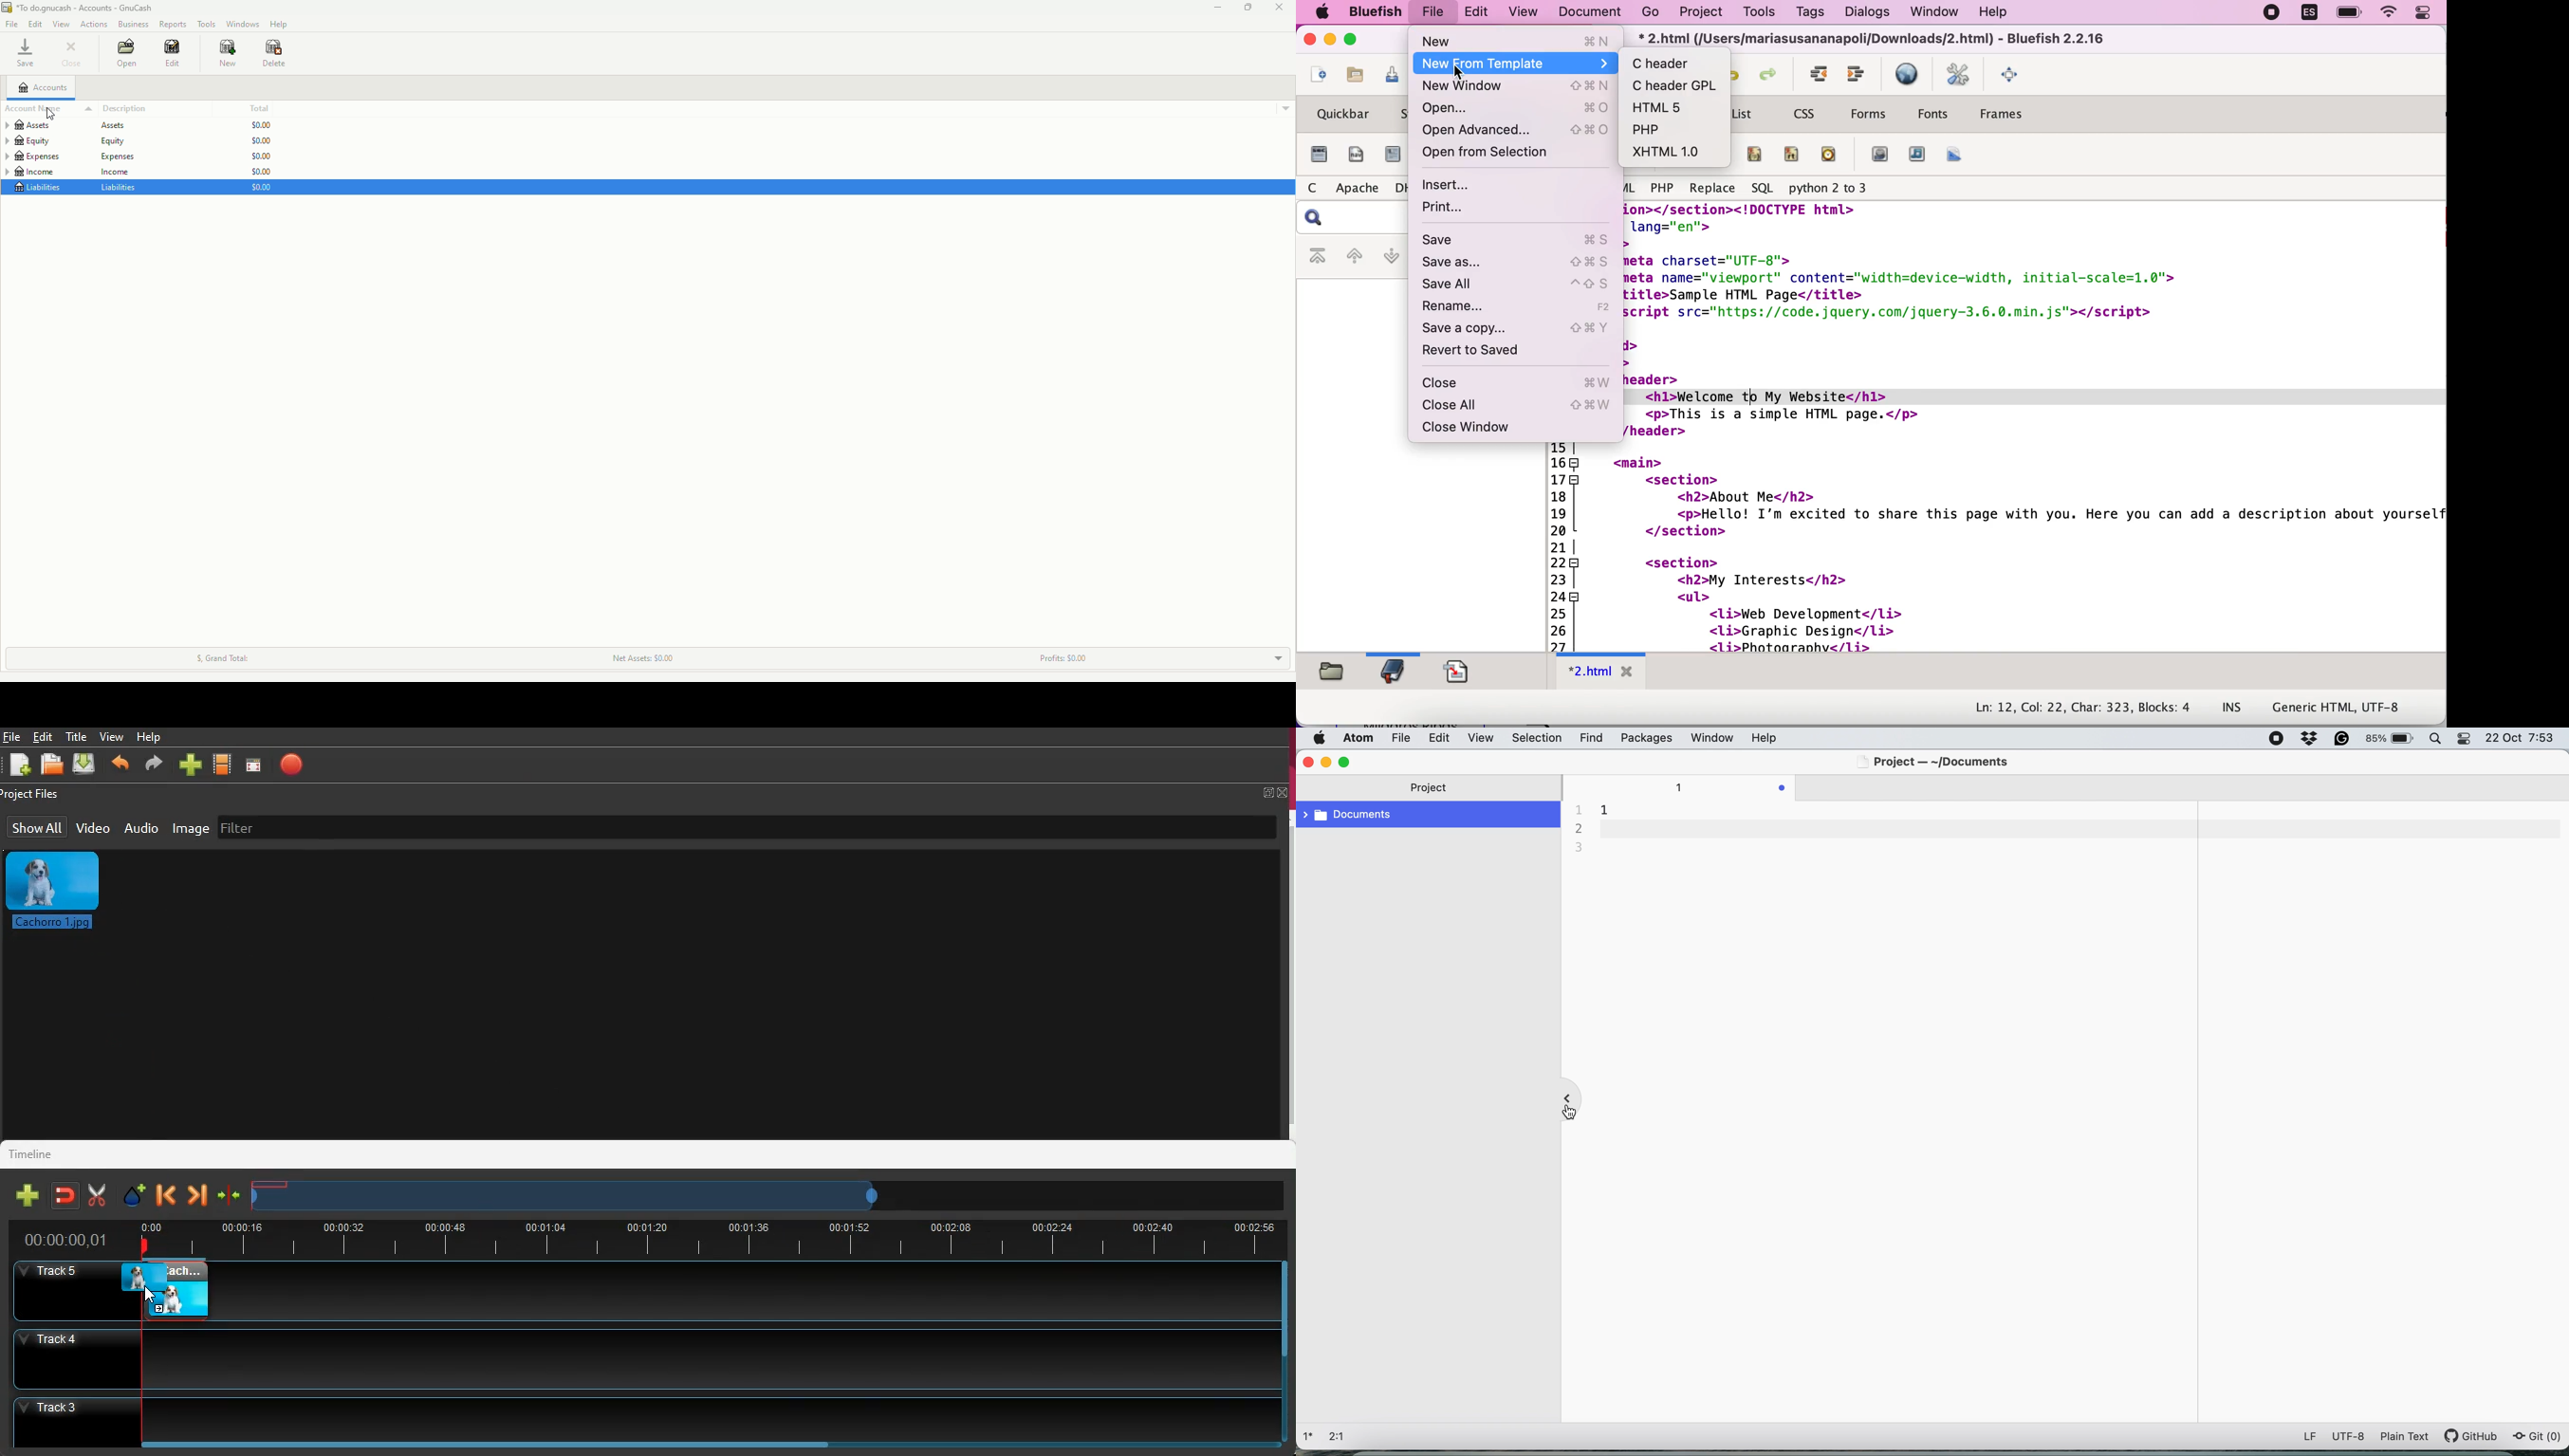 Image resolution: width=2576 pixels, height=1456 pixels. Describe the element at coordinates (1392, 156) in the screenshot. I see `article` at that location.